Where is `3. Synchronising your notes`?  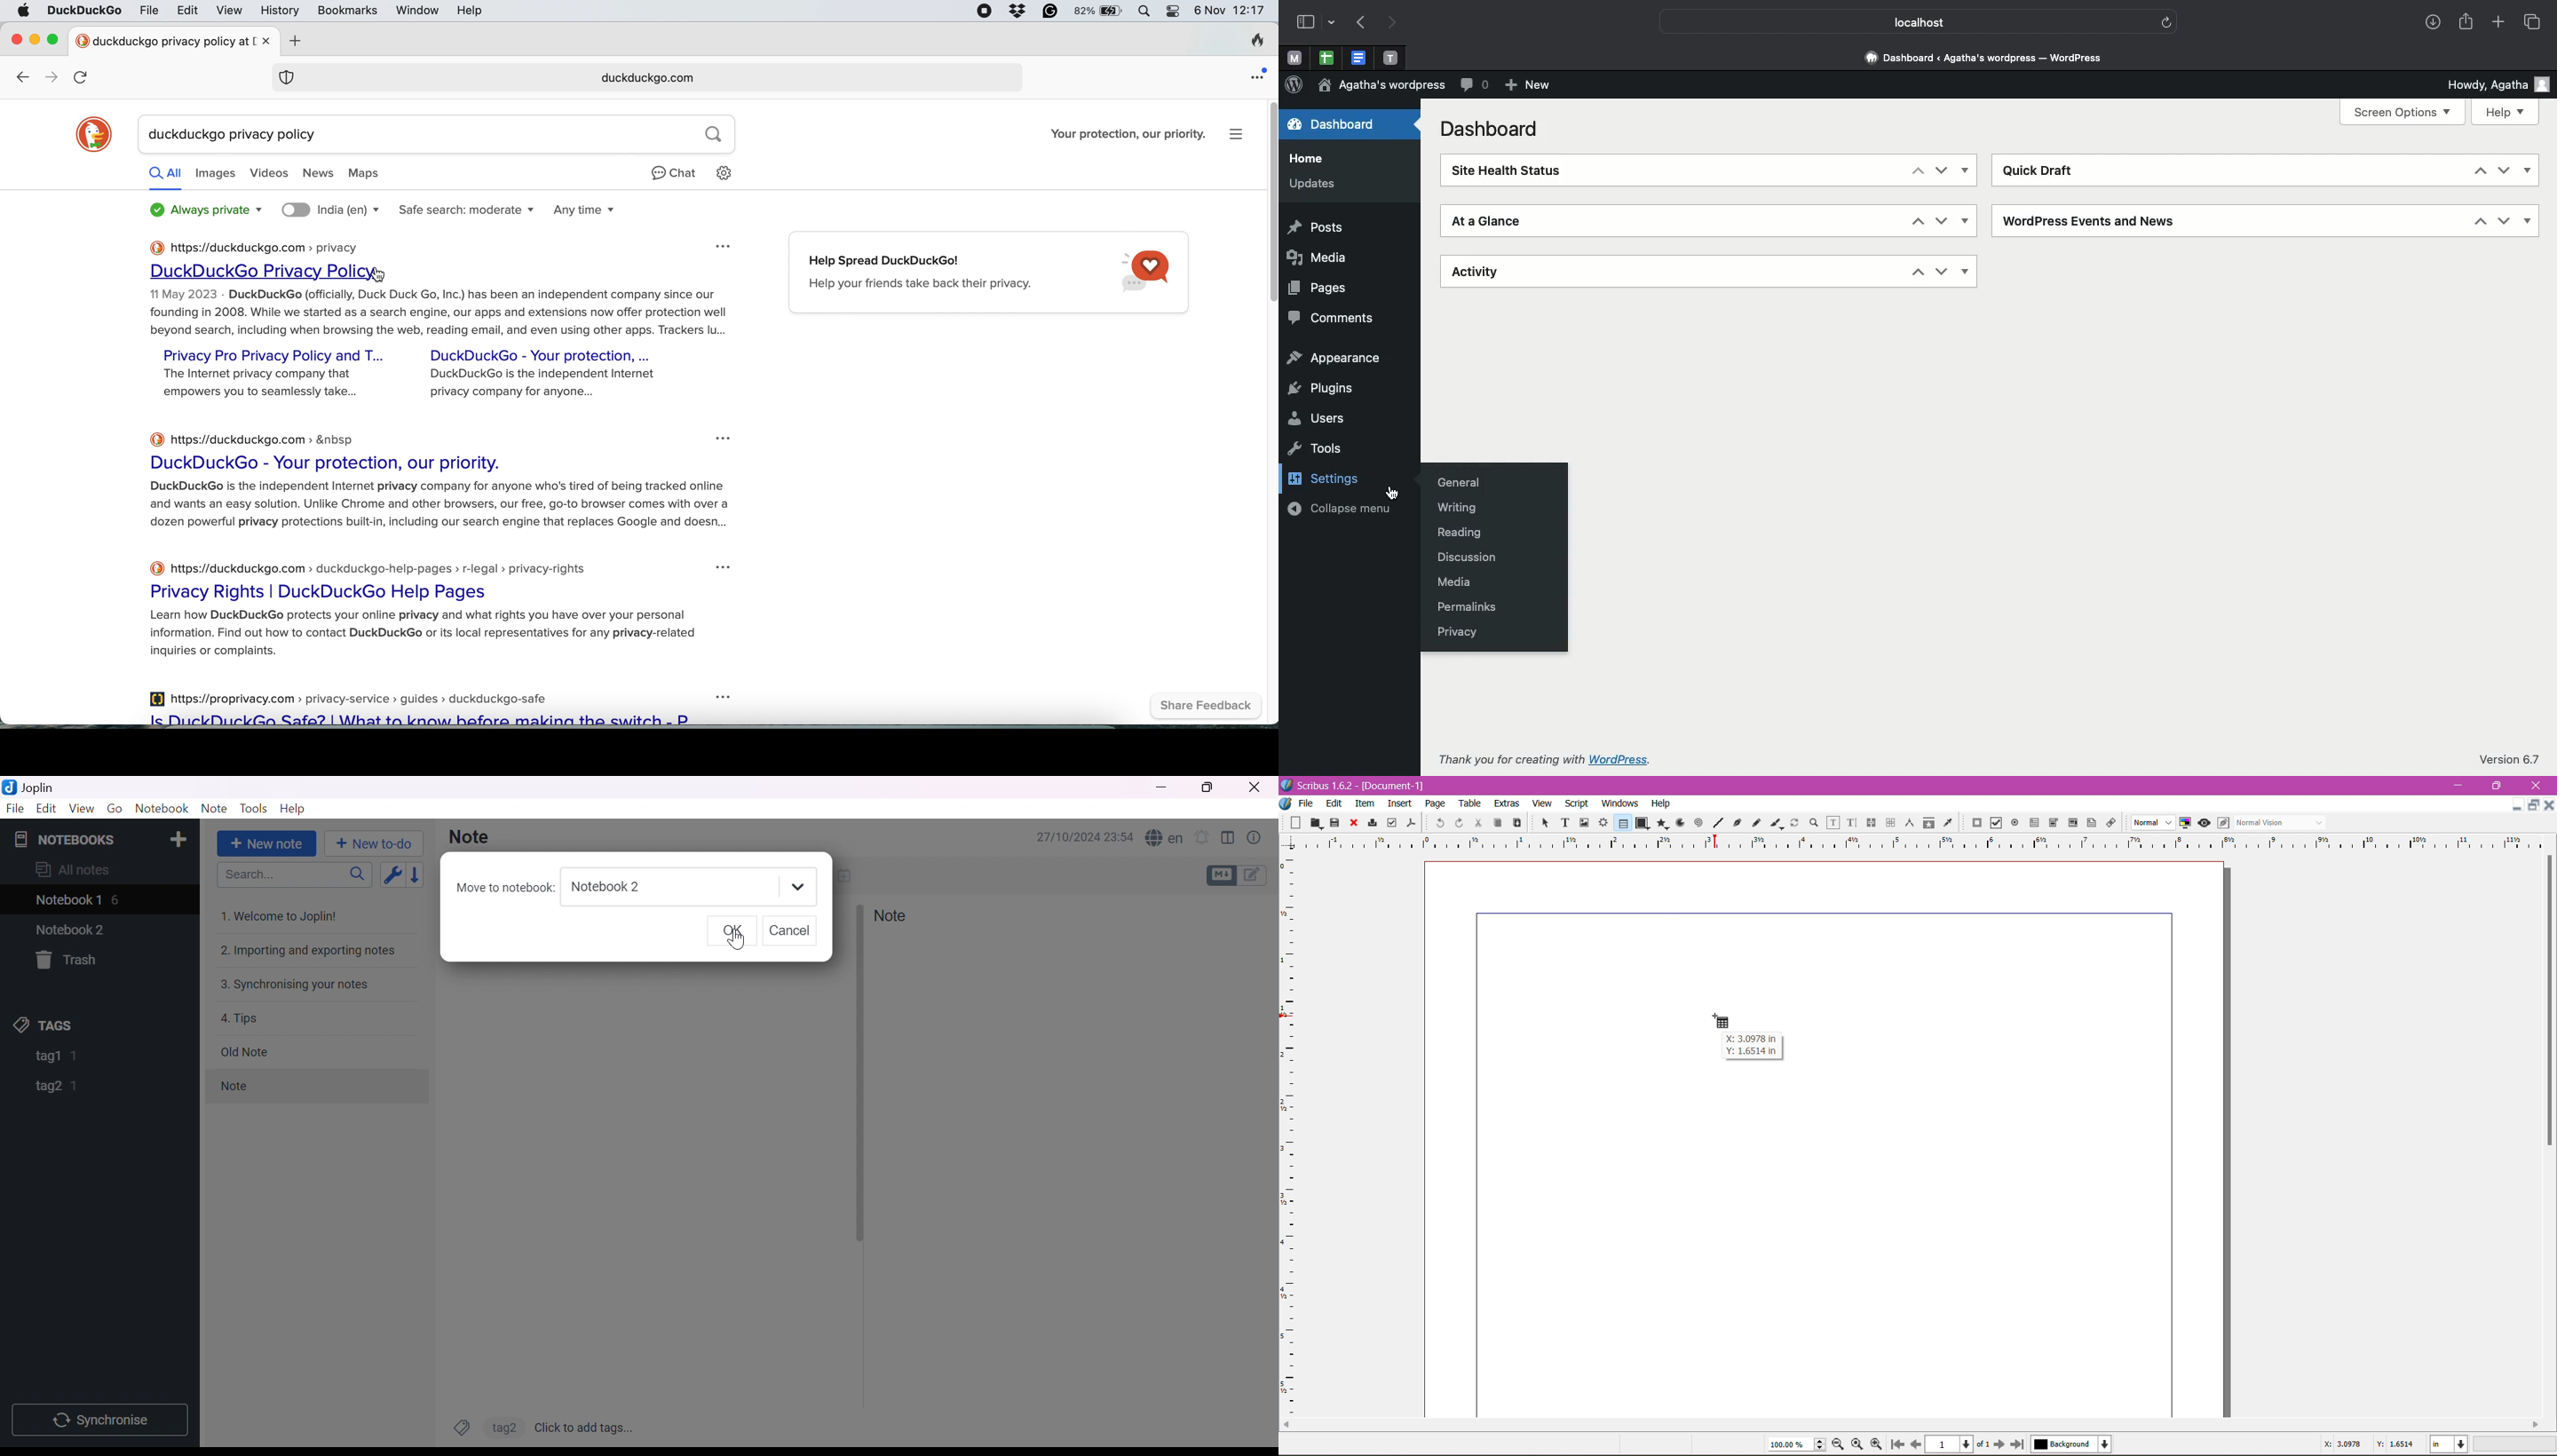 3. Synchronising your notes is located at coordinates (292, 986).